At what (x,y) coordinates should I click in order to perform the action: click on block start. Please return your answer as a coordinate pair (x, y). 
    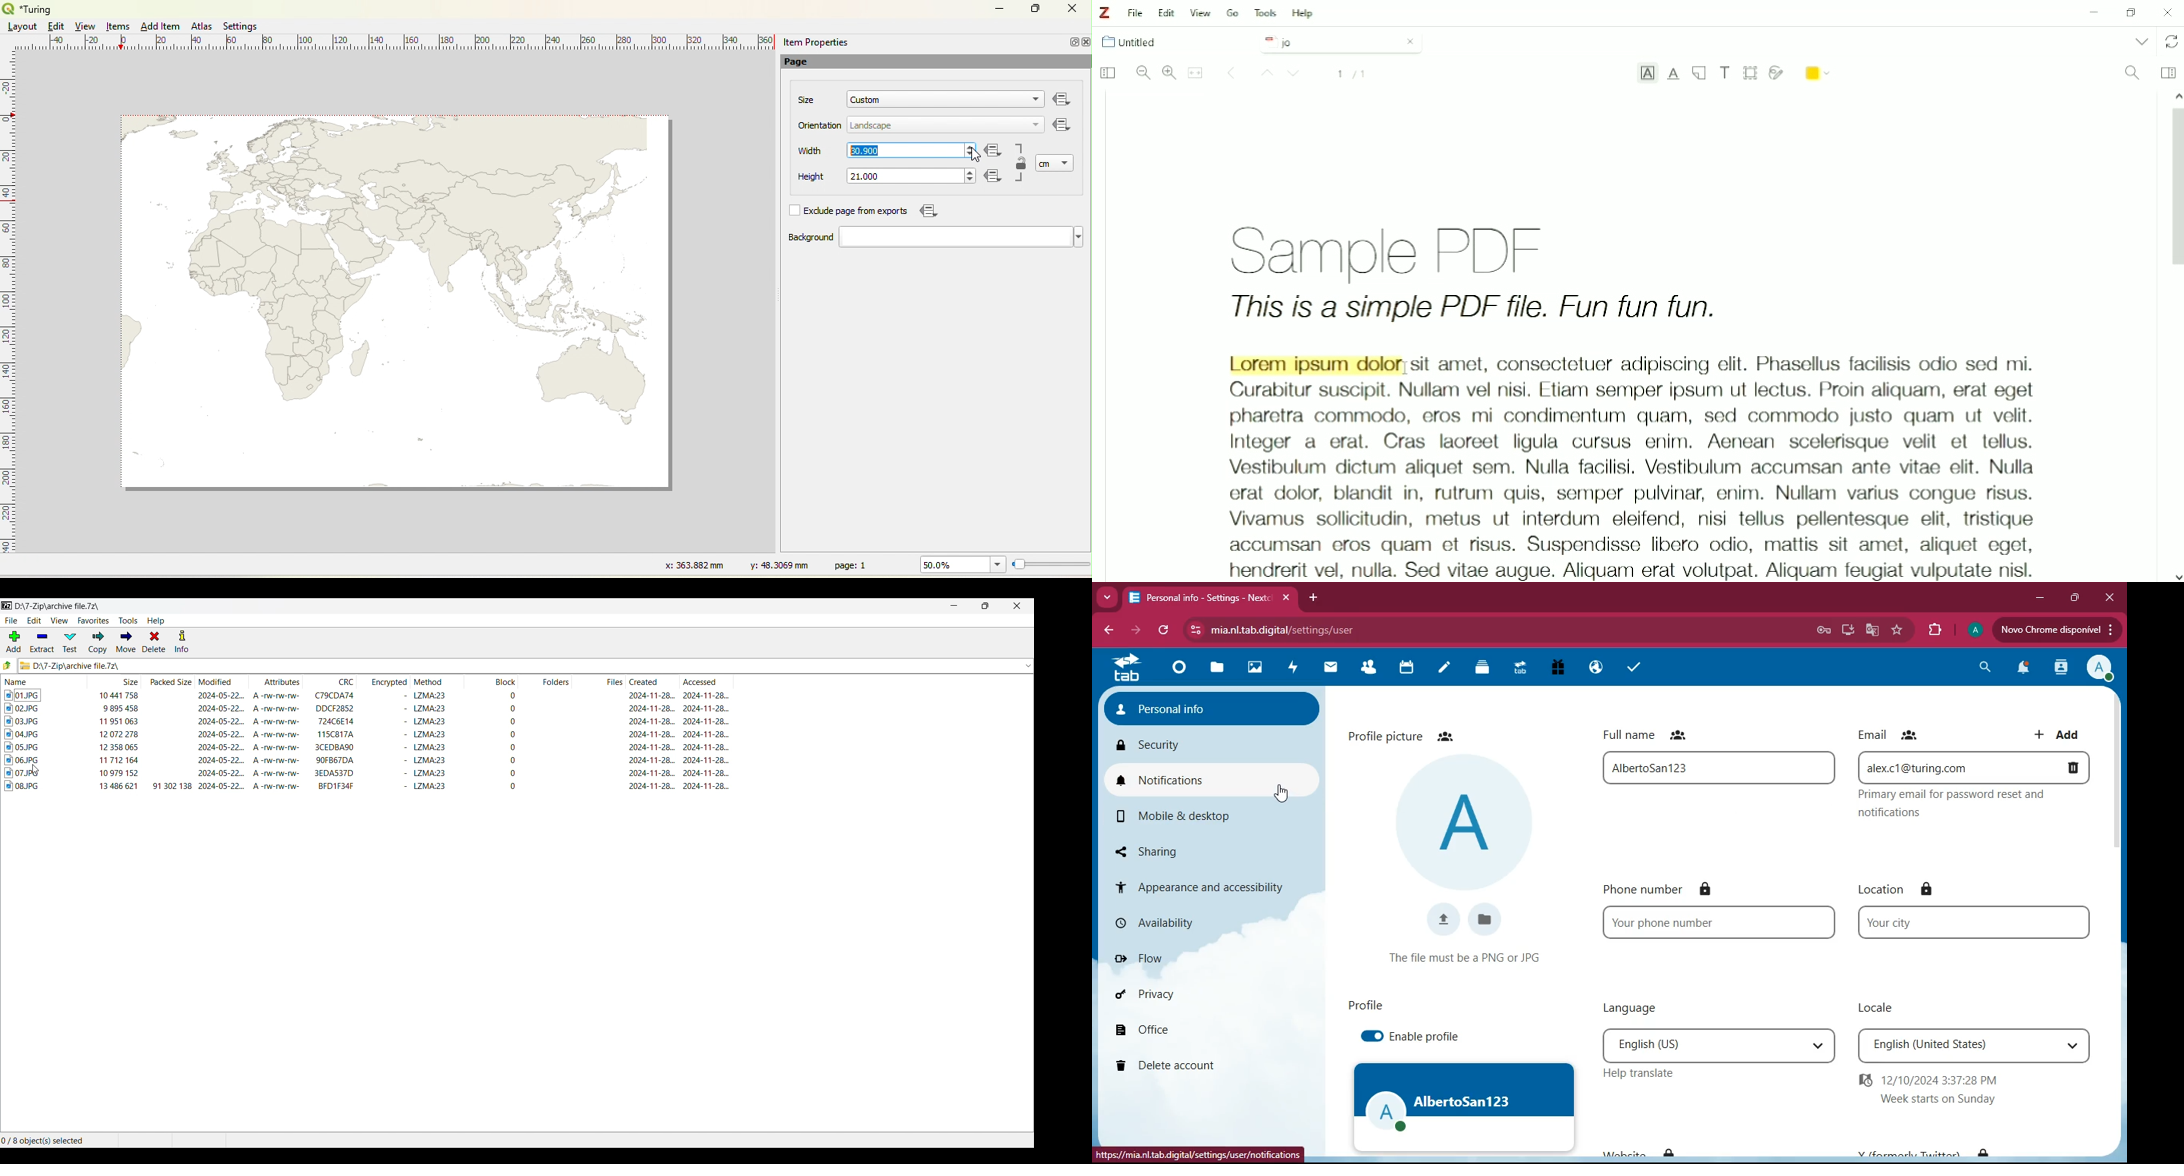
    Looking at the image, I should click on (508, 720).